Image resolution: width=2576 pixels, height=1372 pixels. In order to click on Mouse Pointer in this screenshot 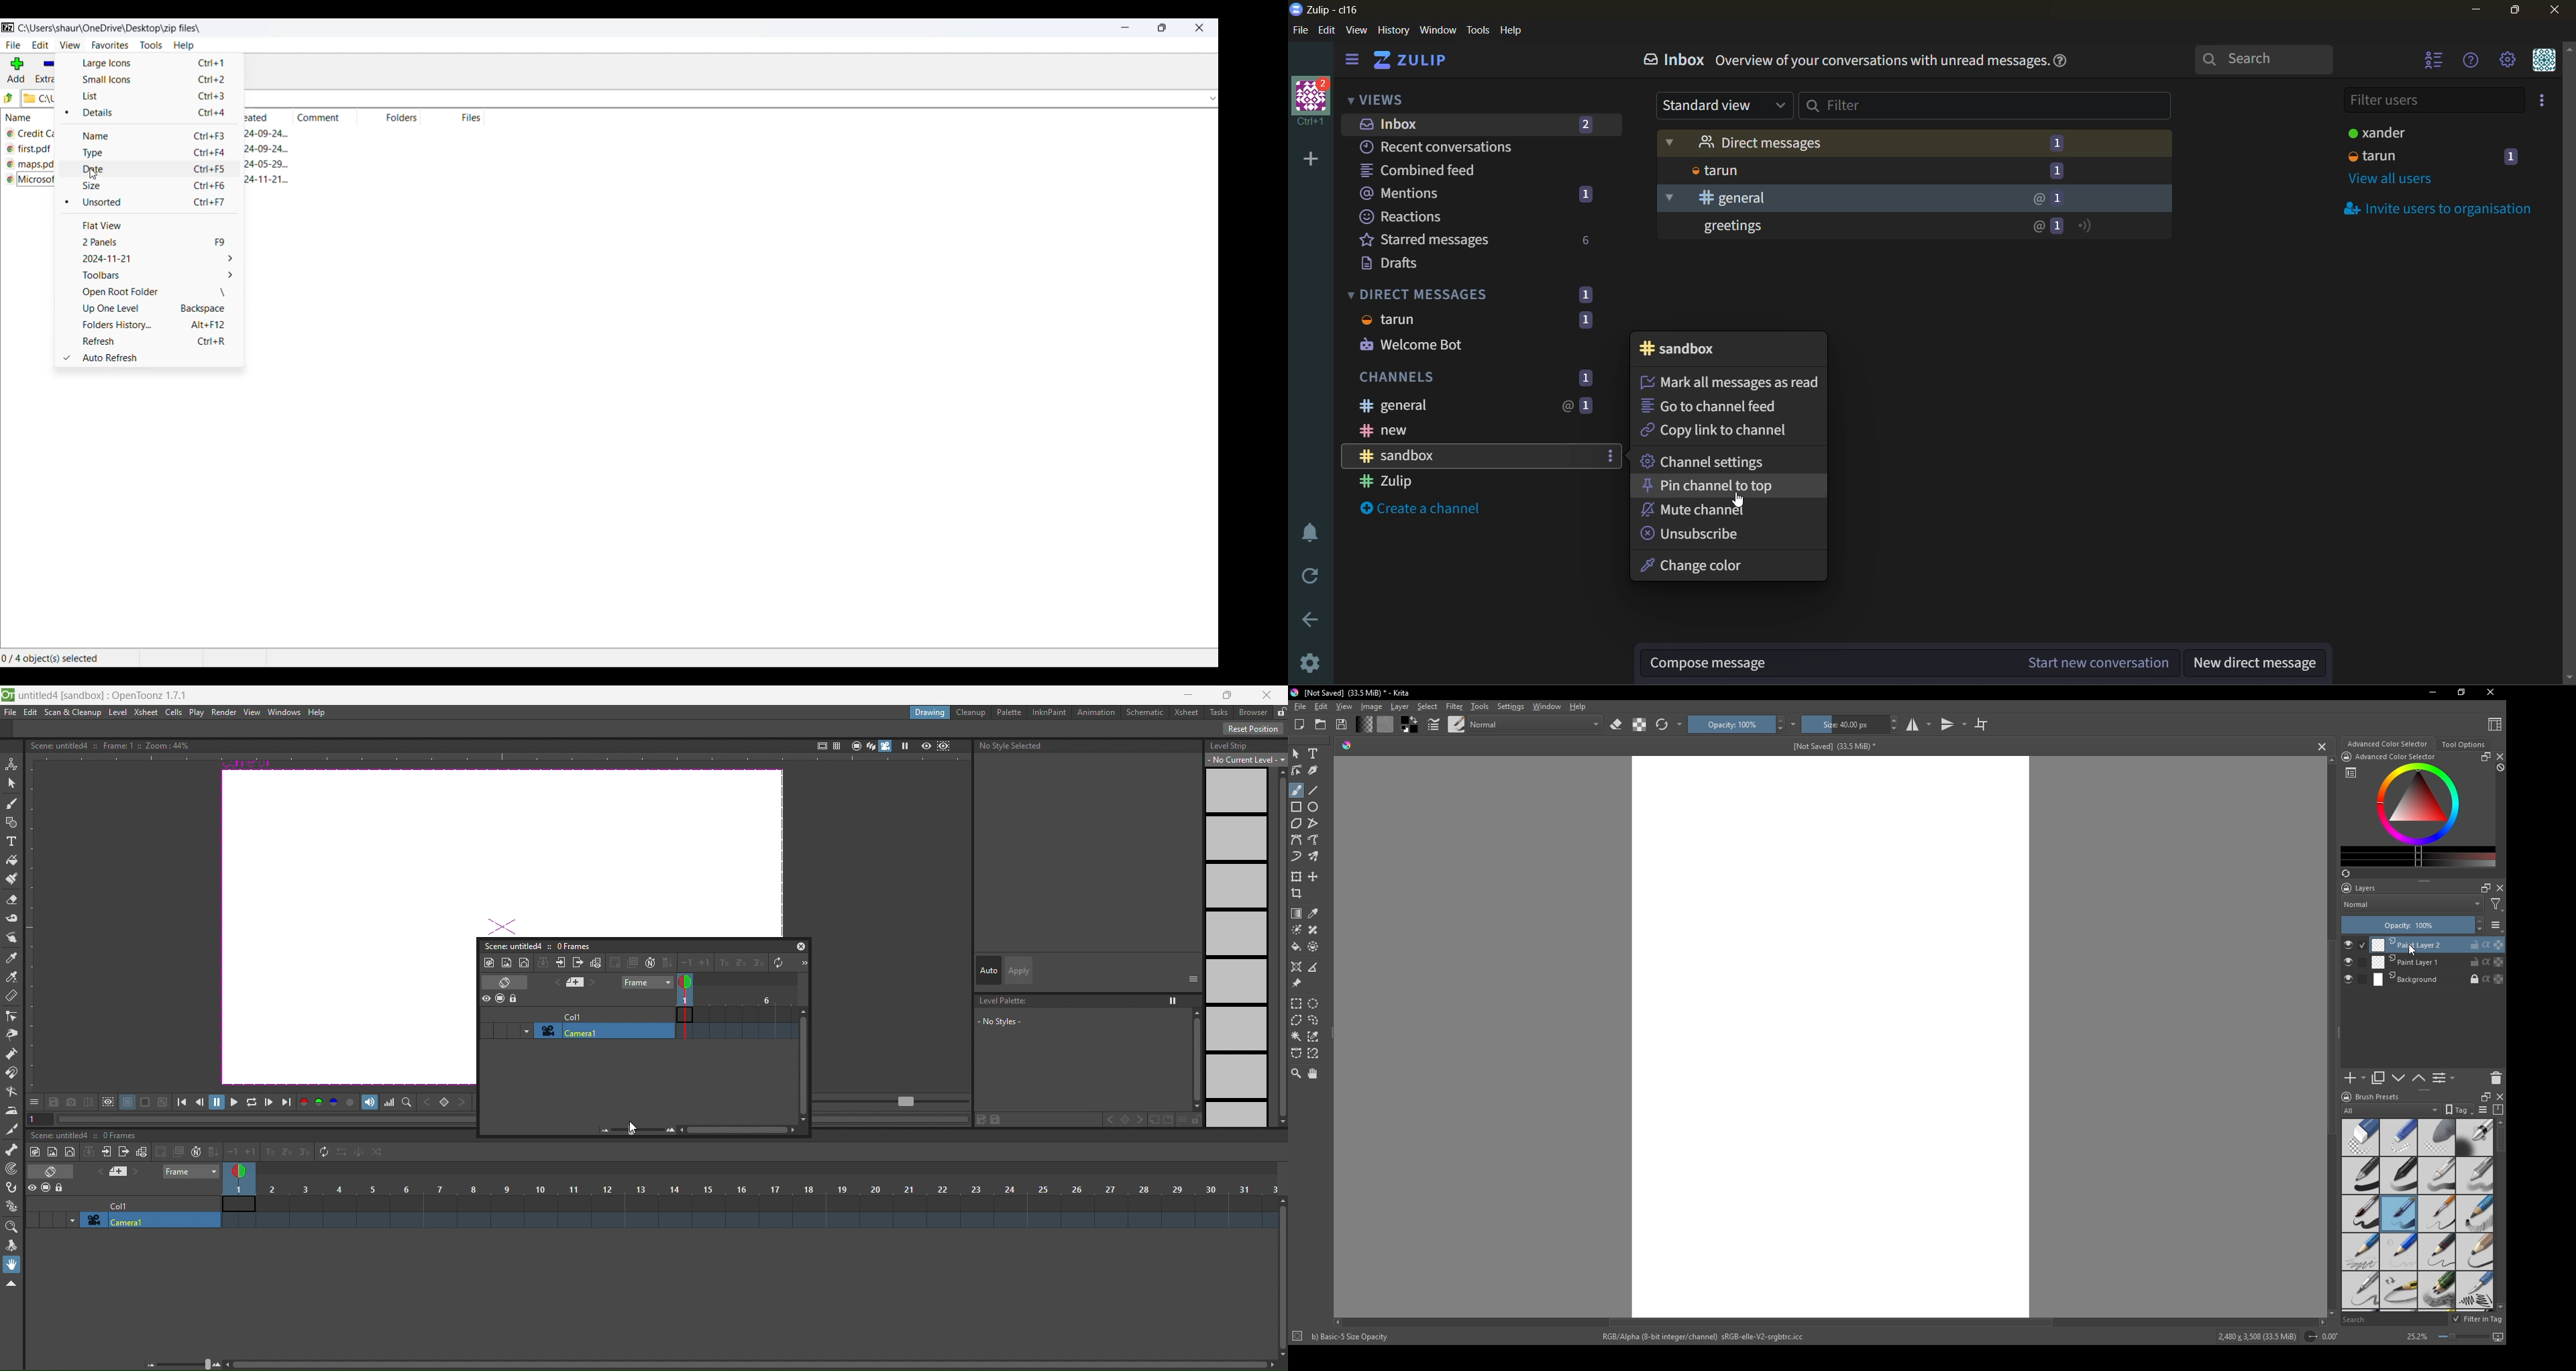, I will do `click(1739, 502)`.